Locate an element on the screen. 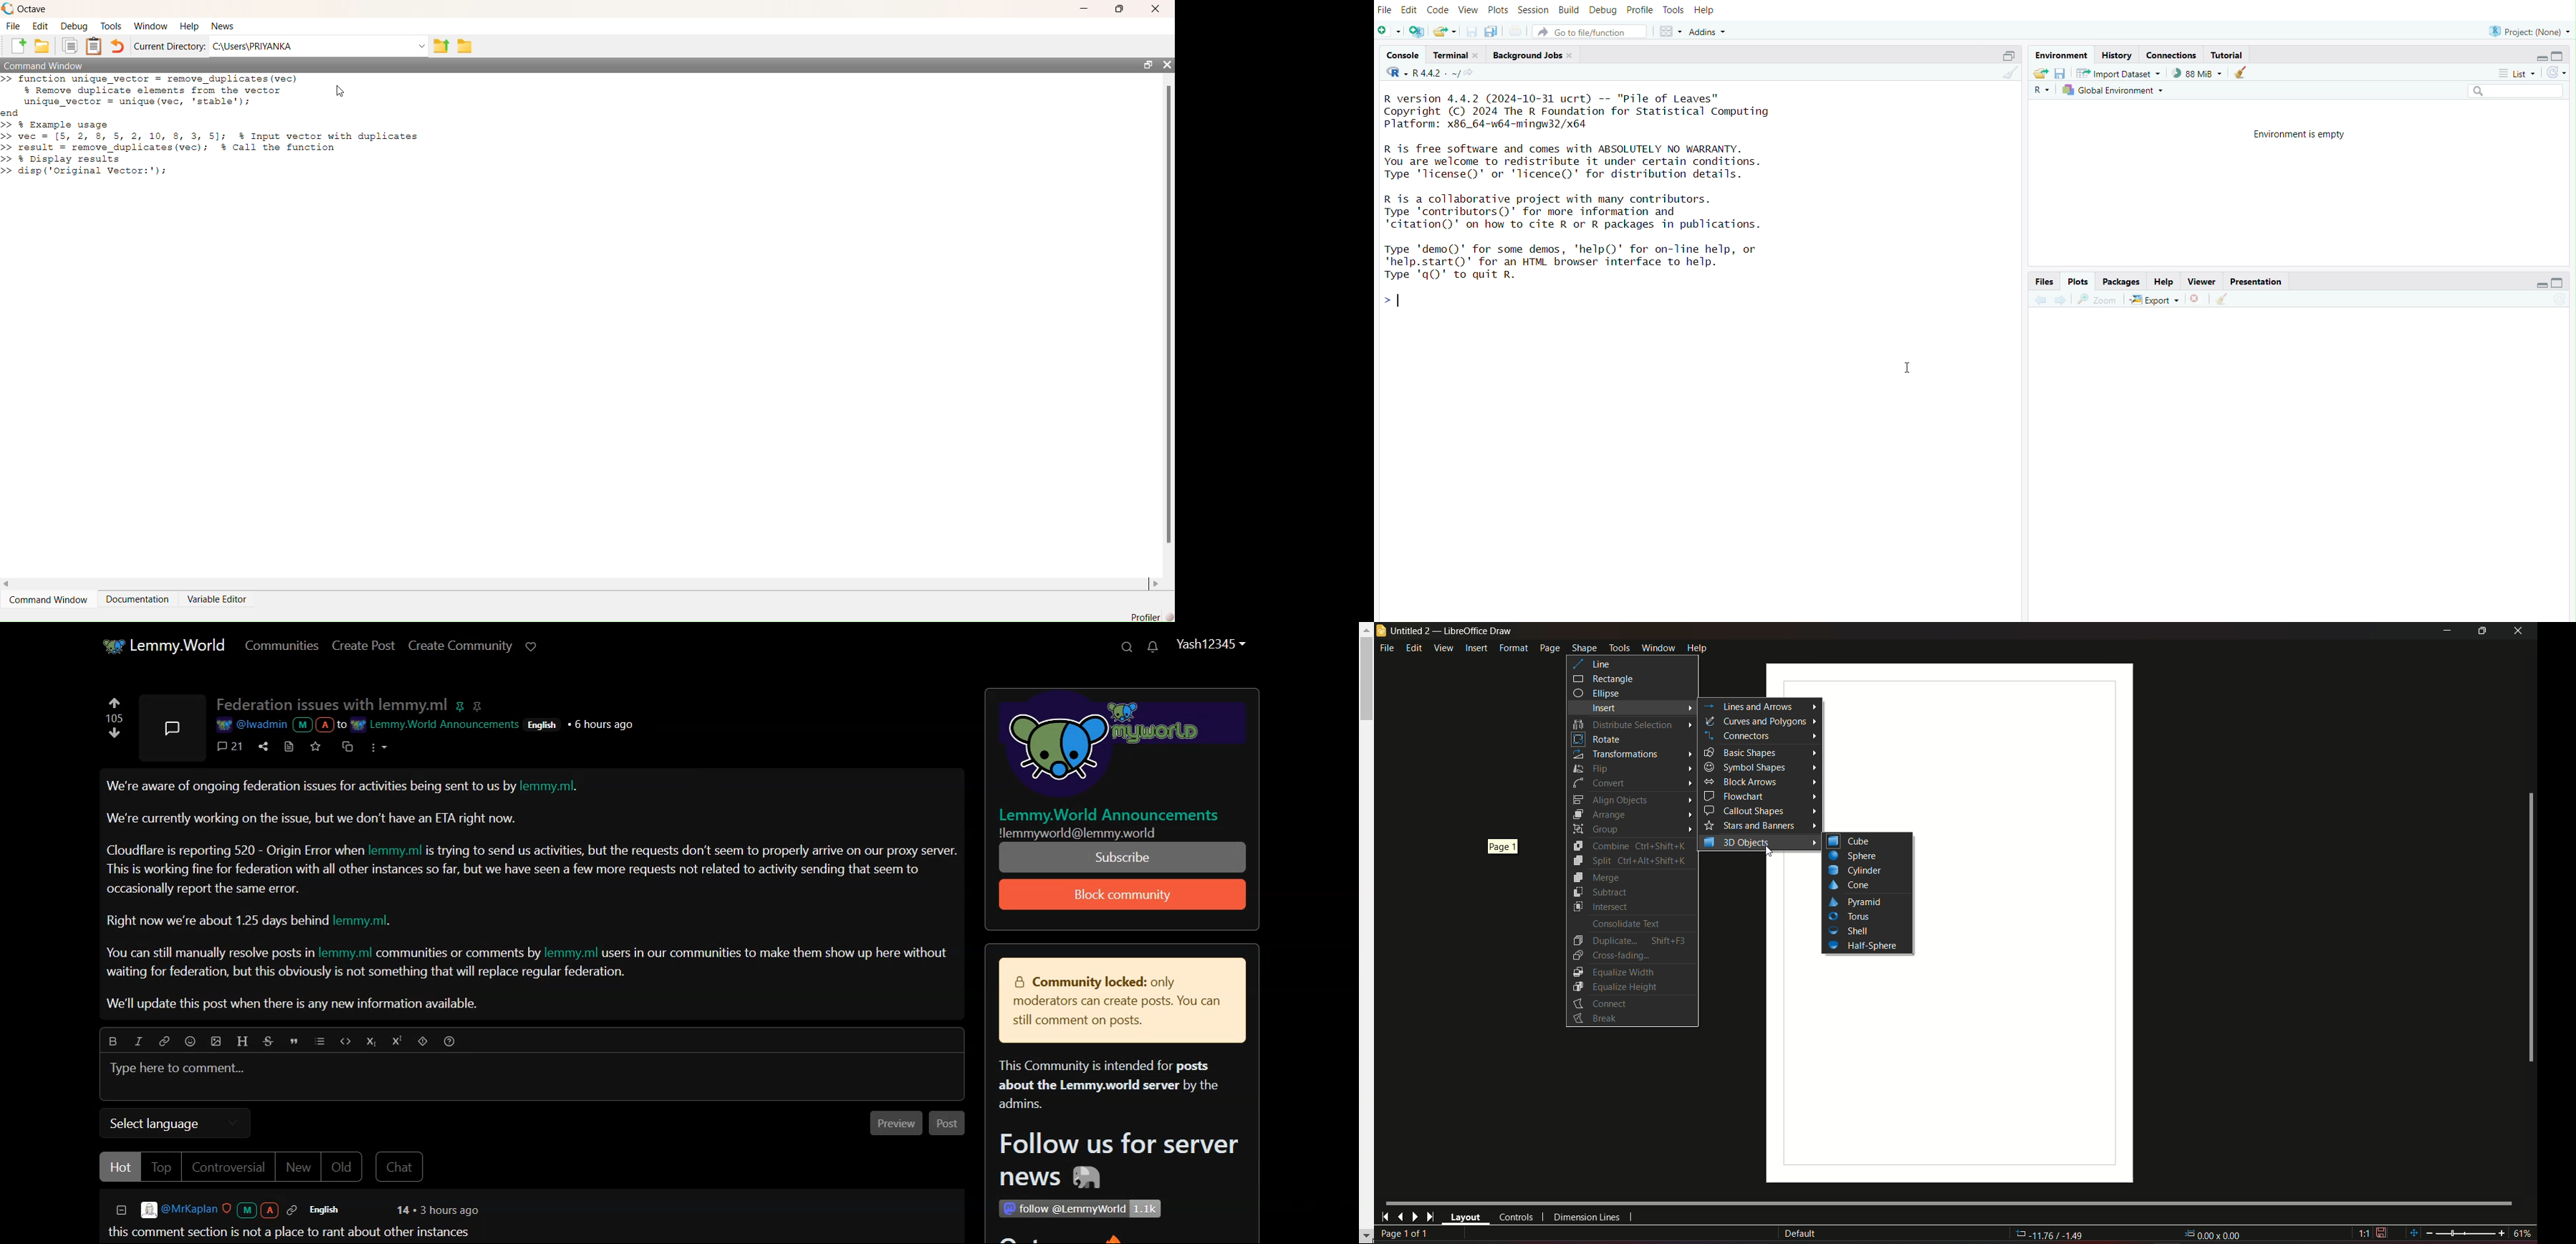  WW Lemmy.World Announcements is located at coordinates (437, 725).